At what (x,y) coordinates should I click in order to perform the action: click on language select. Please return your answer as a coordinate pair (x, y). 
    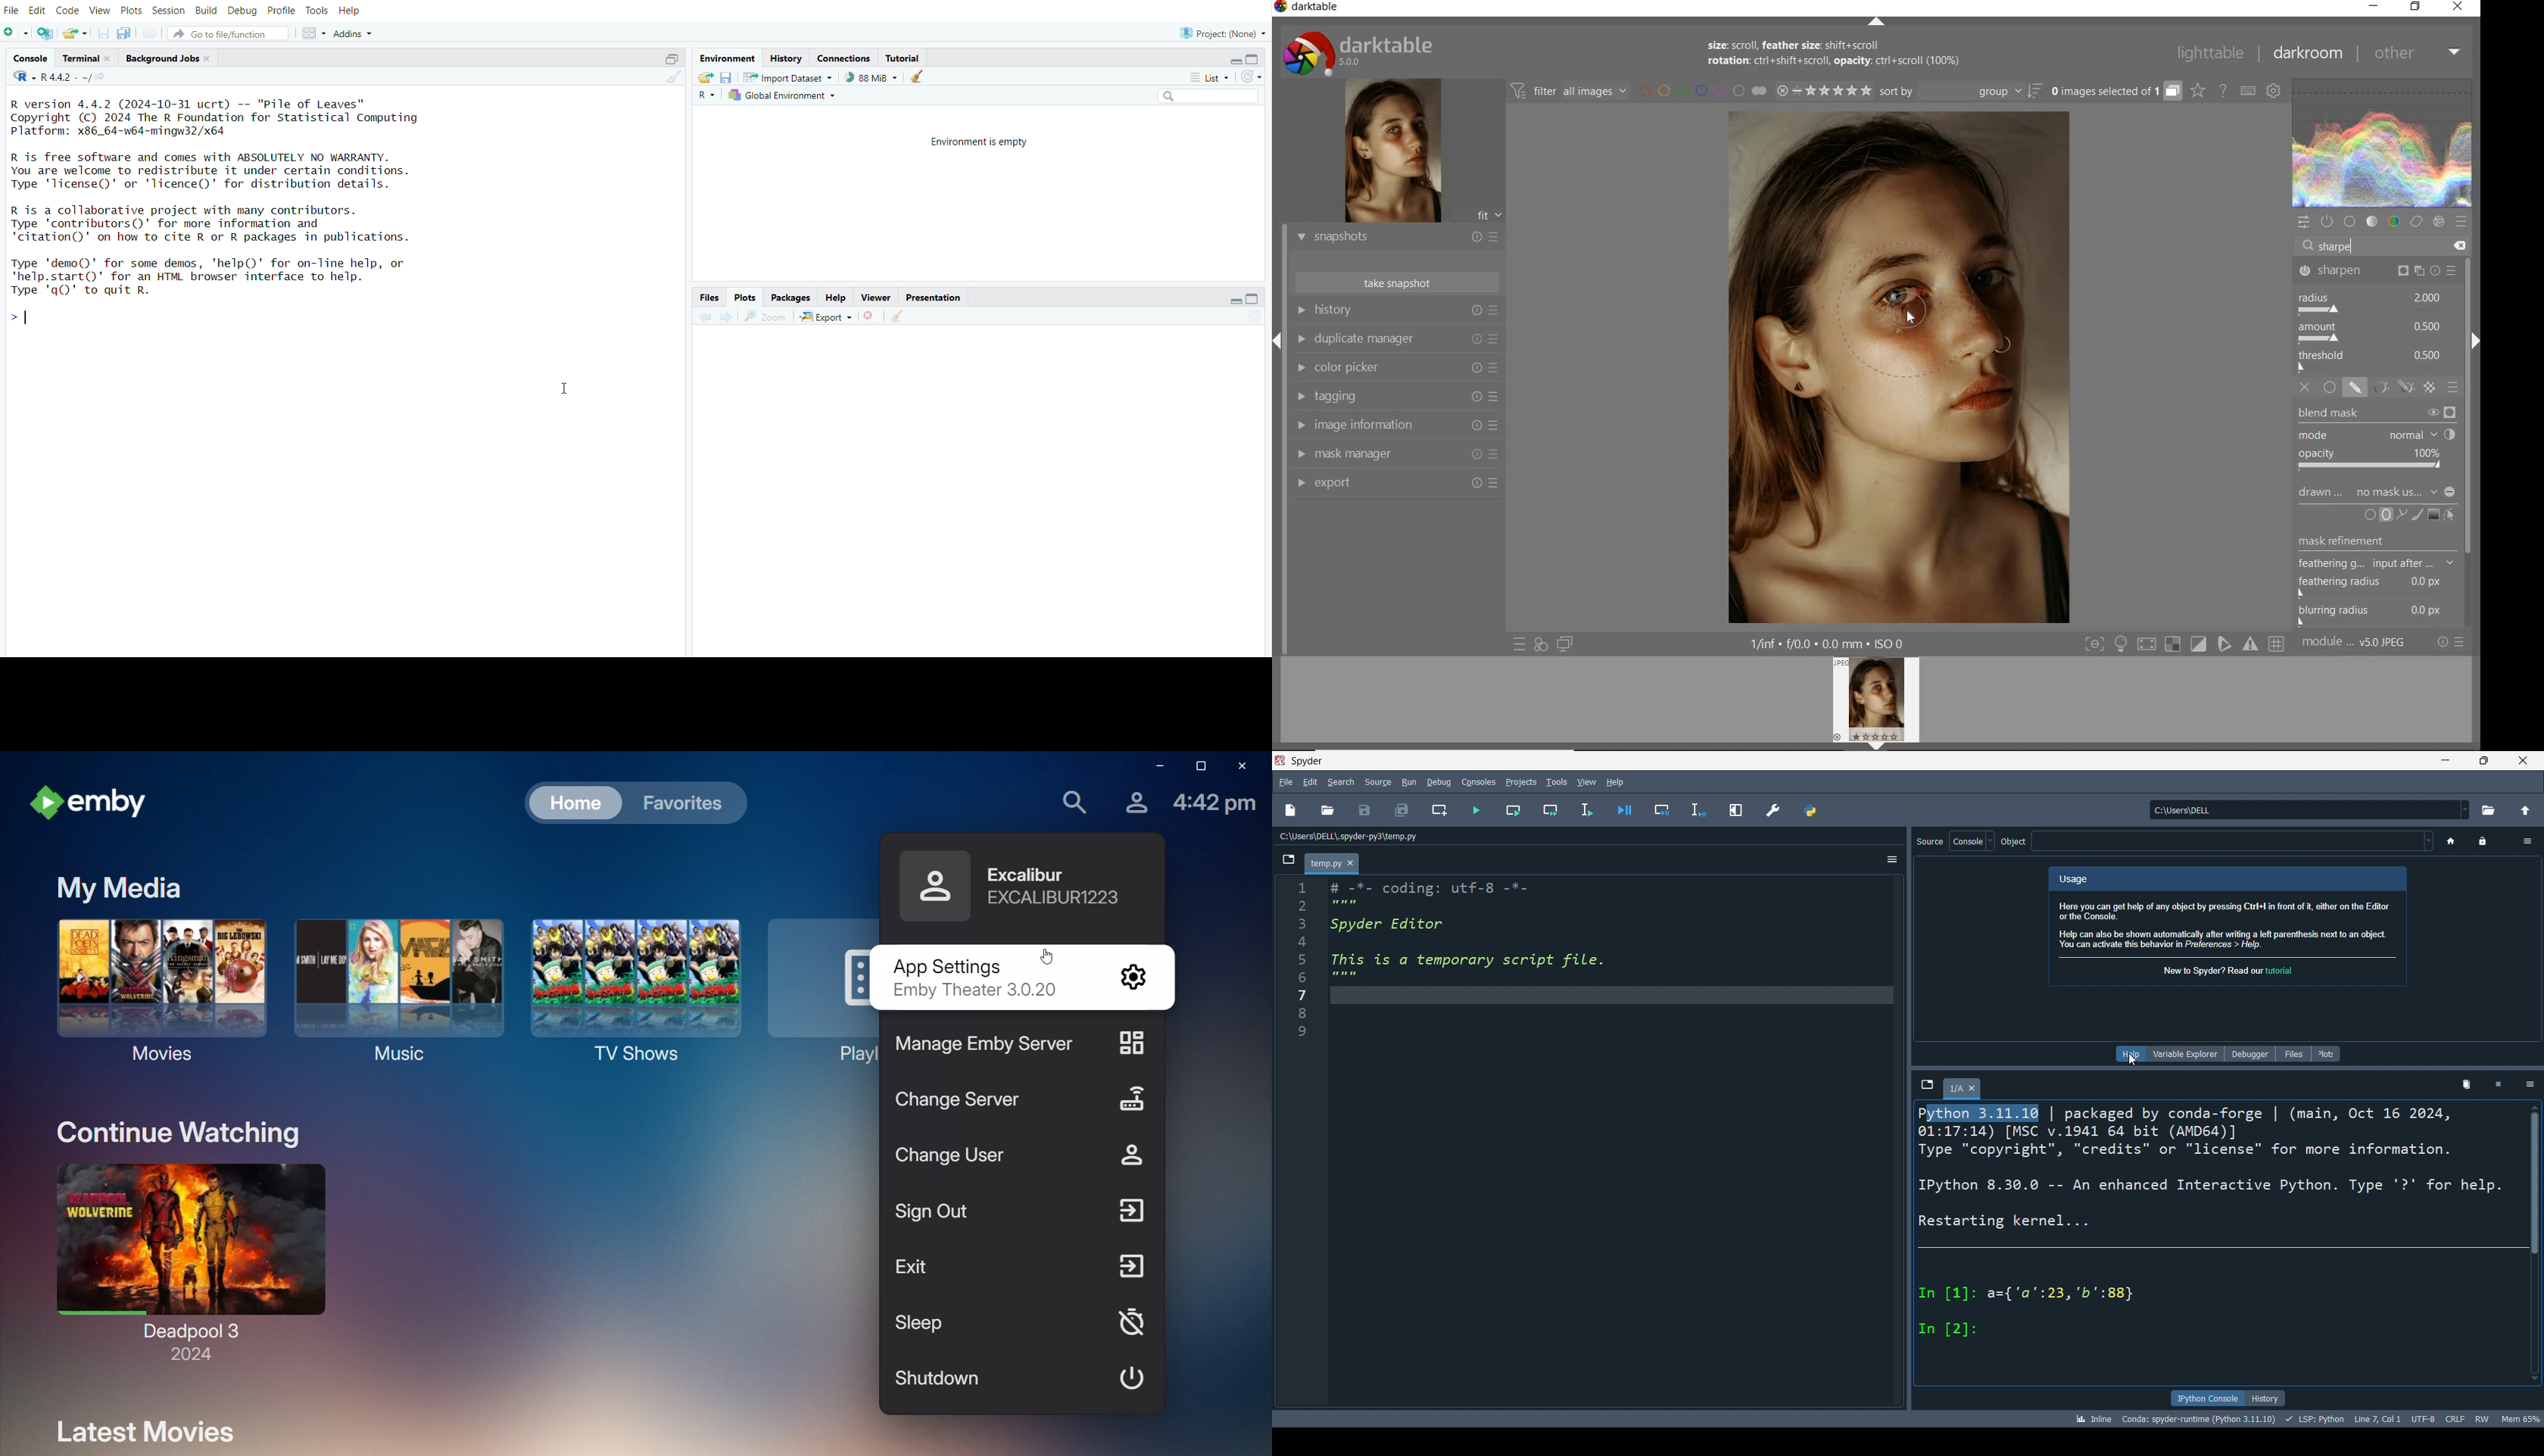
    Looking at the image, I should click on (708, 97).